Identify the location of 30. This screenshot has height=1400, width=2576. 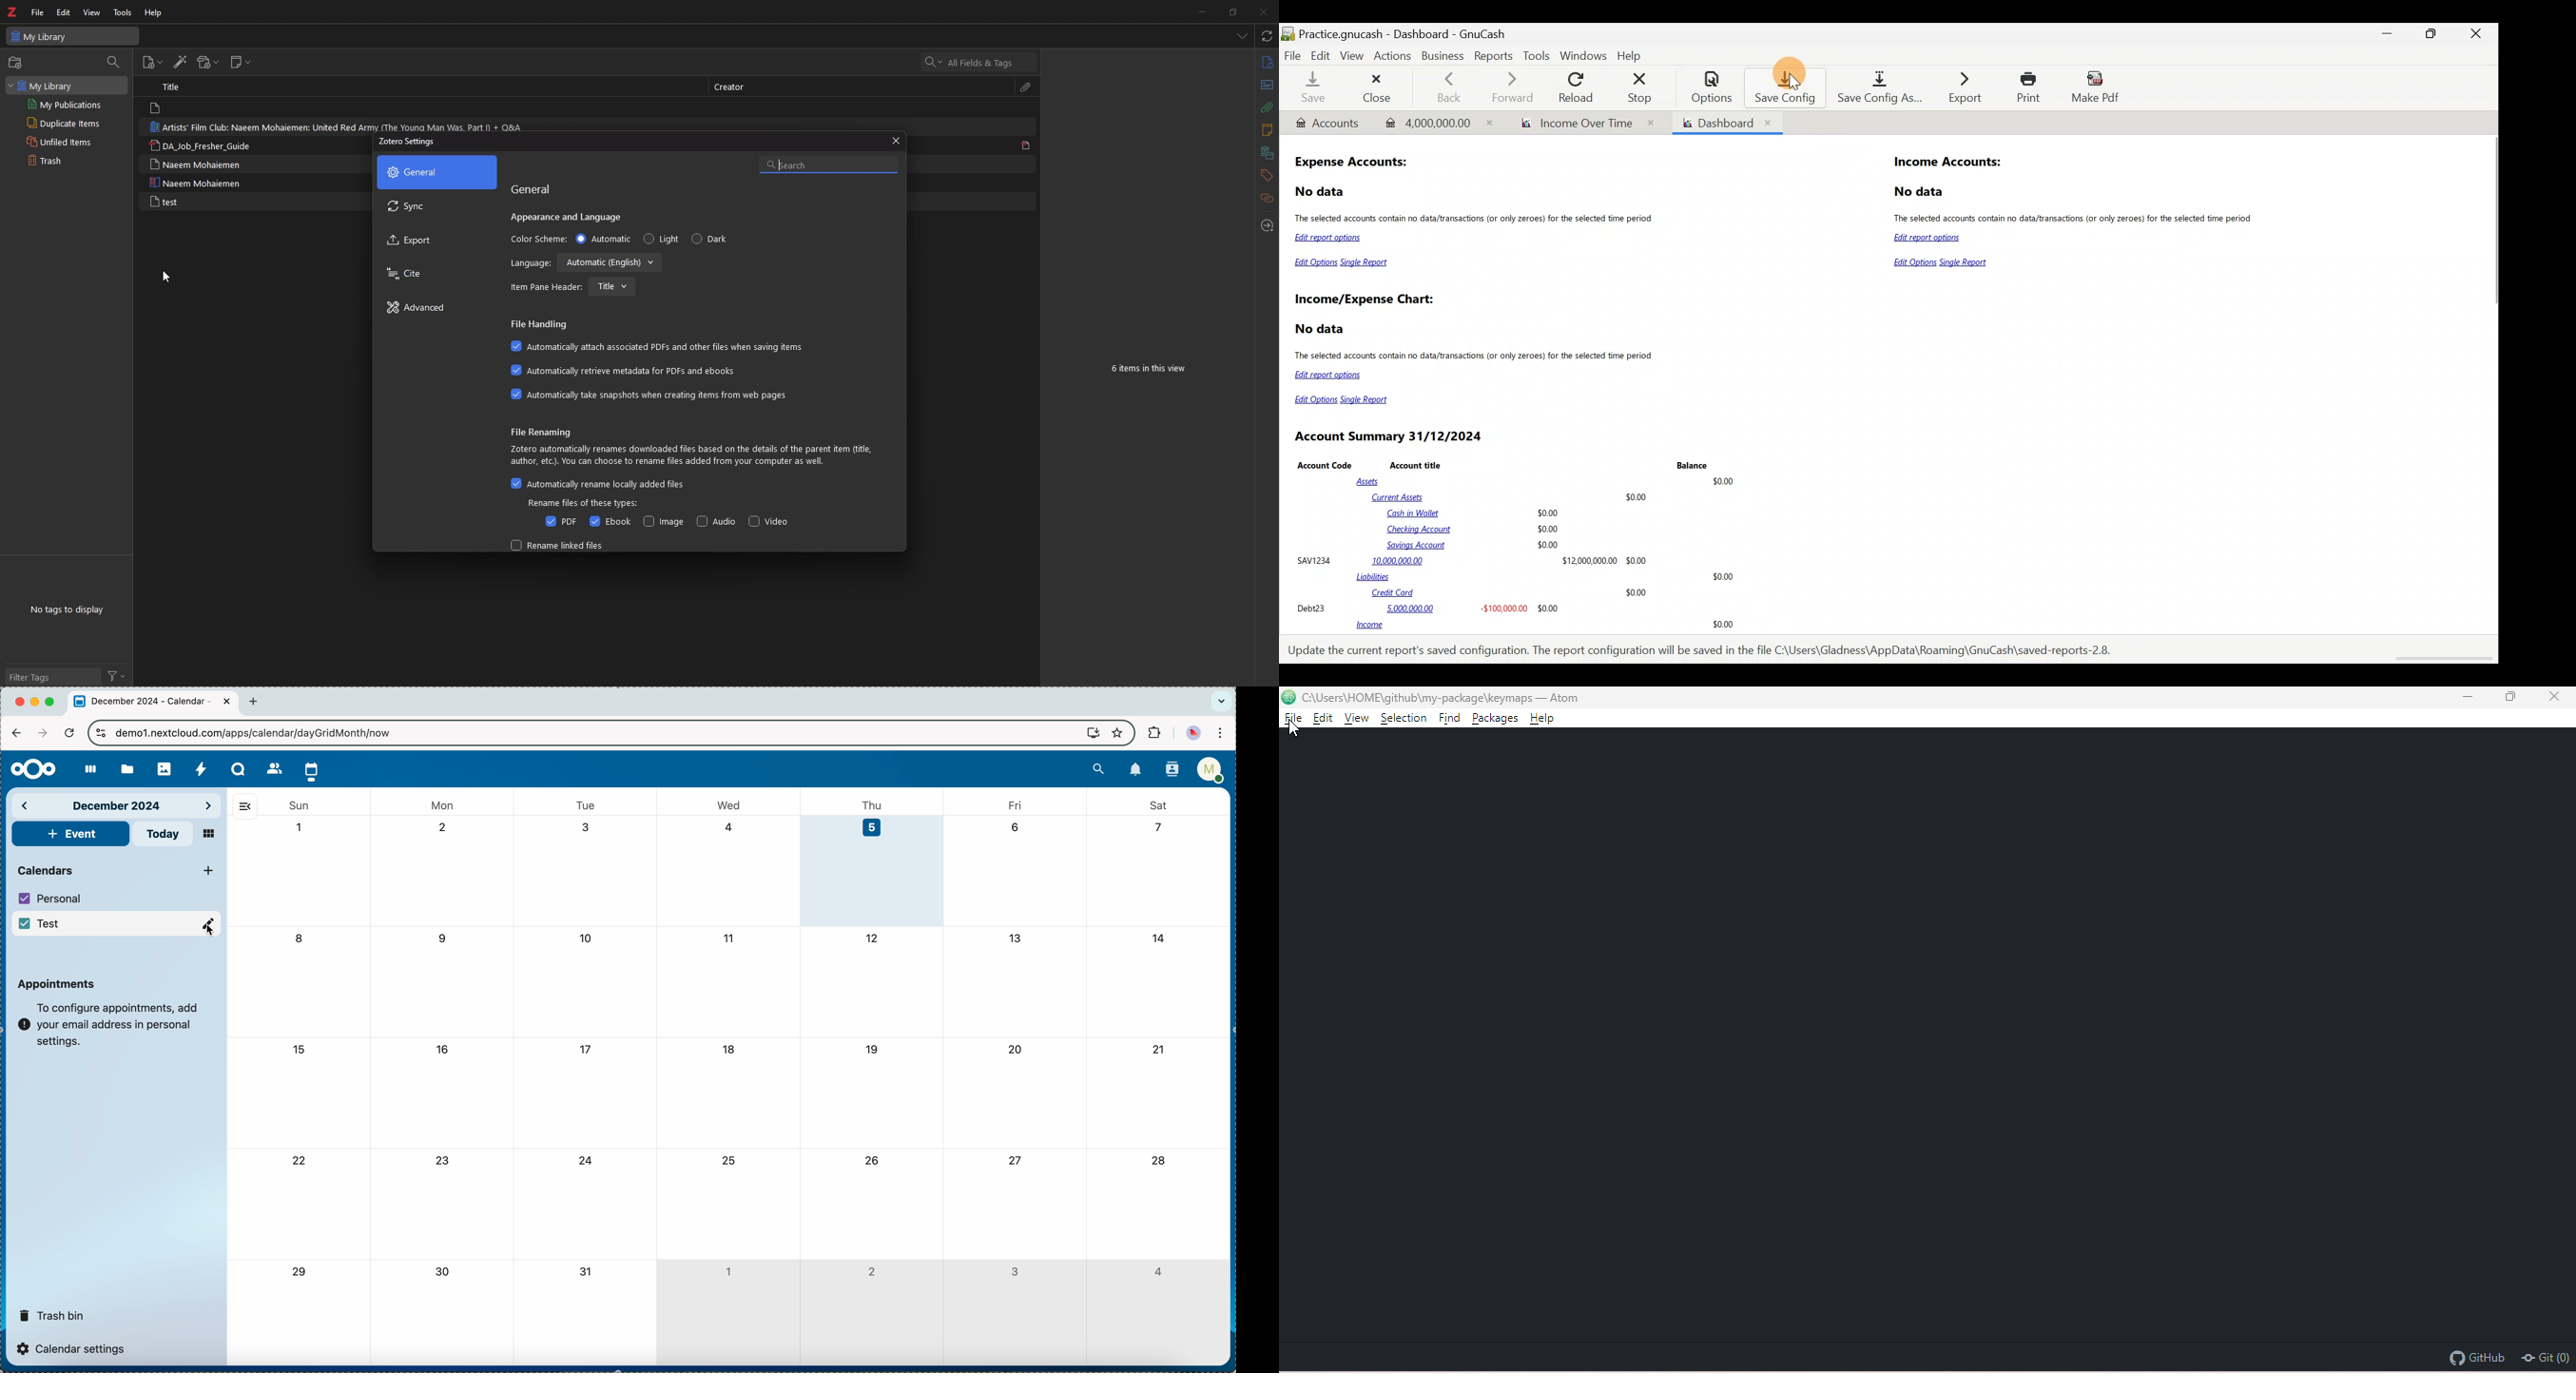
(446, 1273).